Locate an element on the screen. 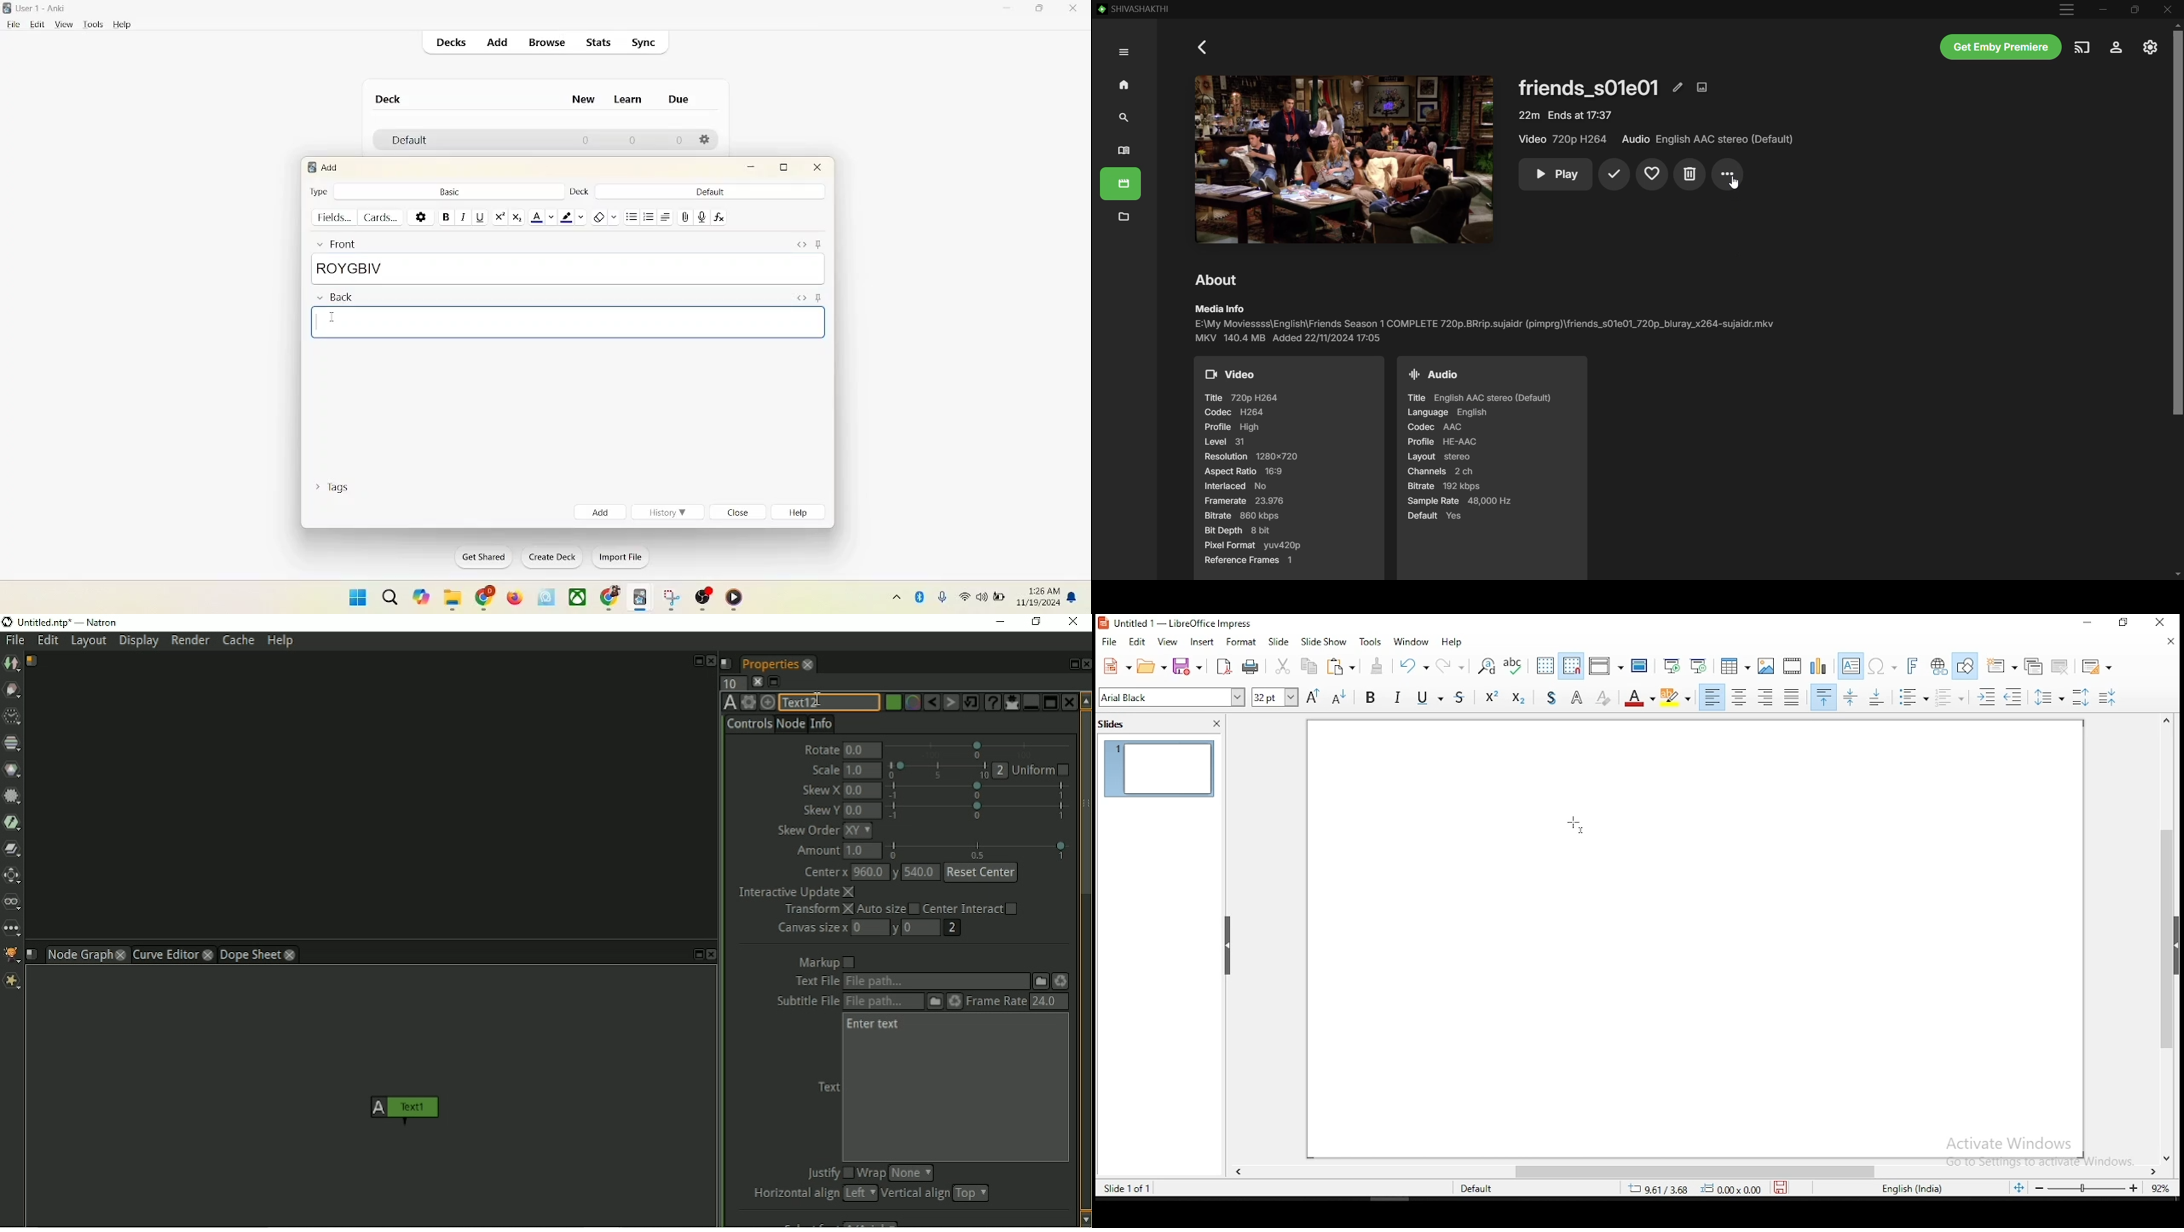 This screenshot has height=1232, width=2184. default is located at coordinates (405, 142).